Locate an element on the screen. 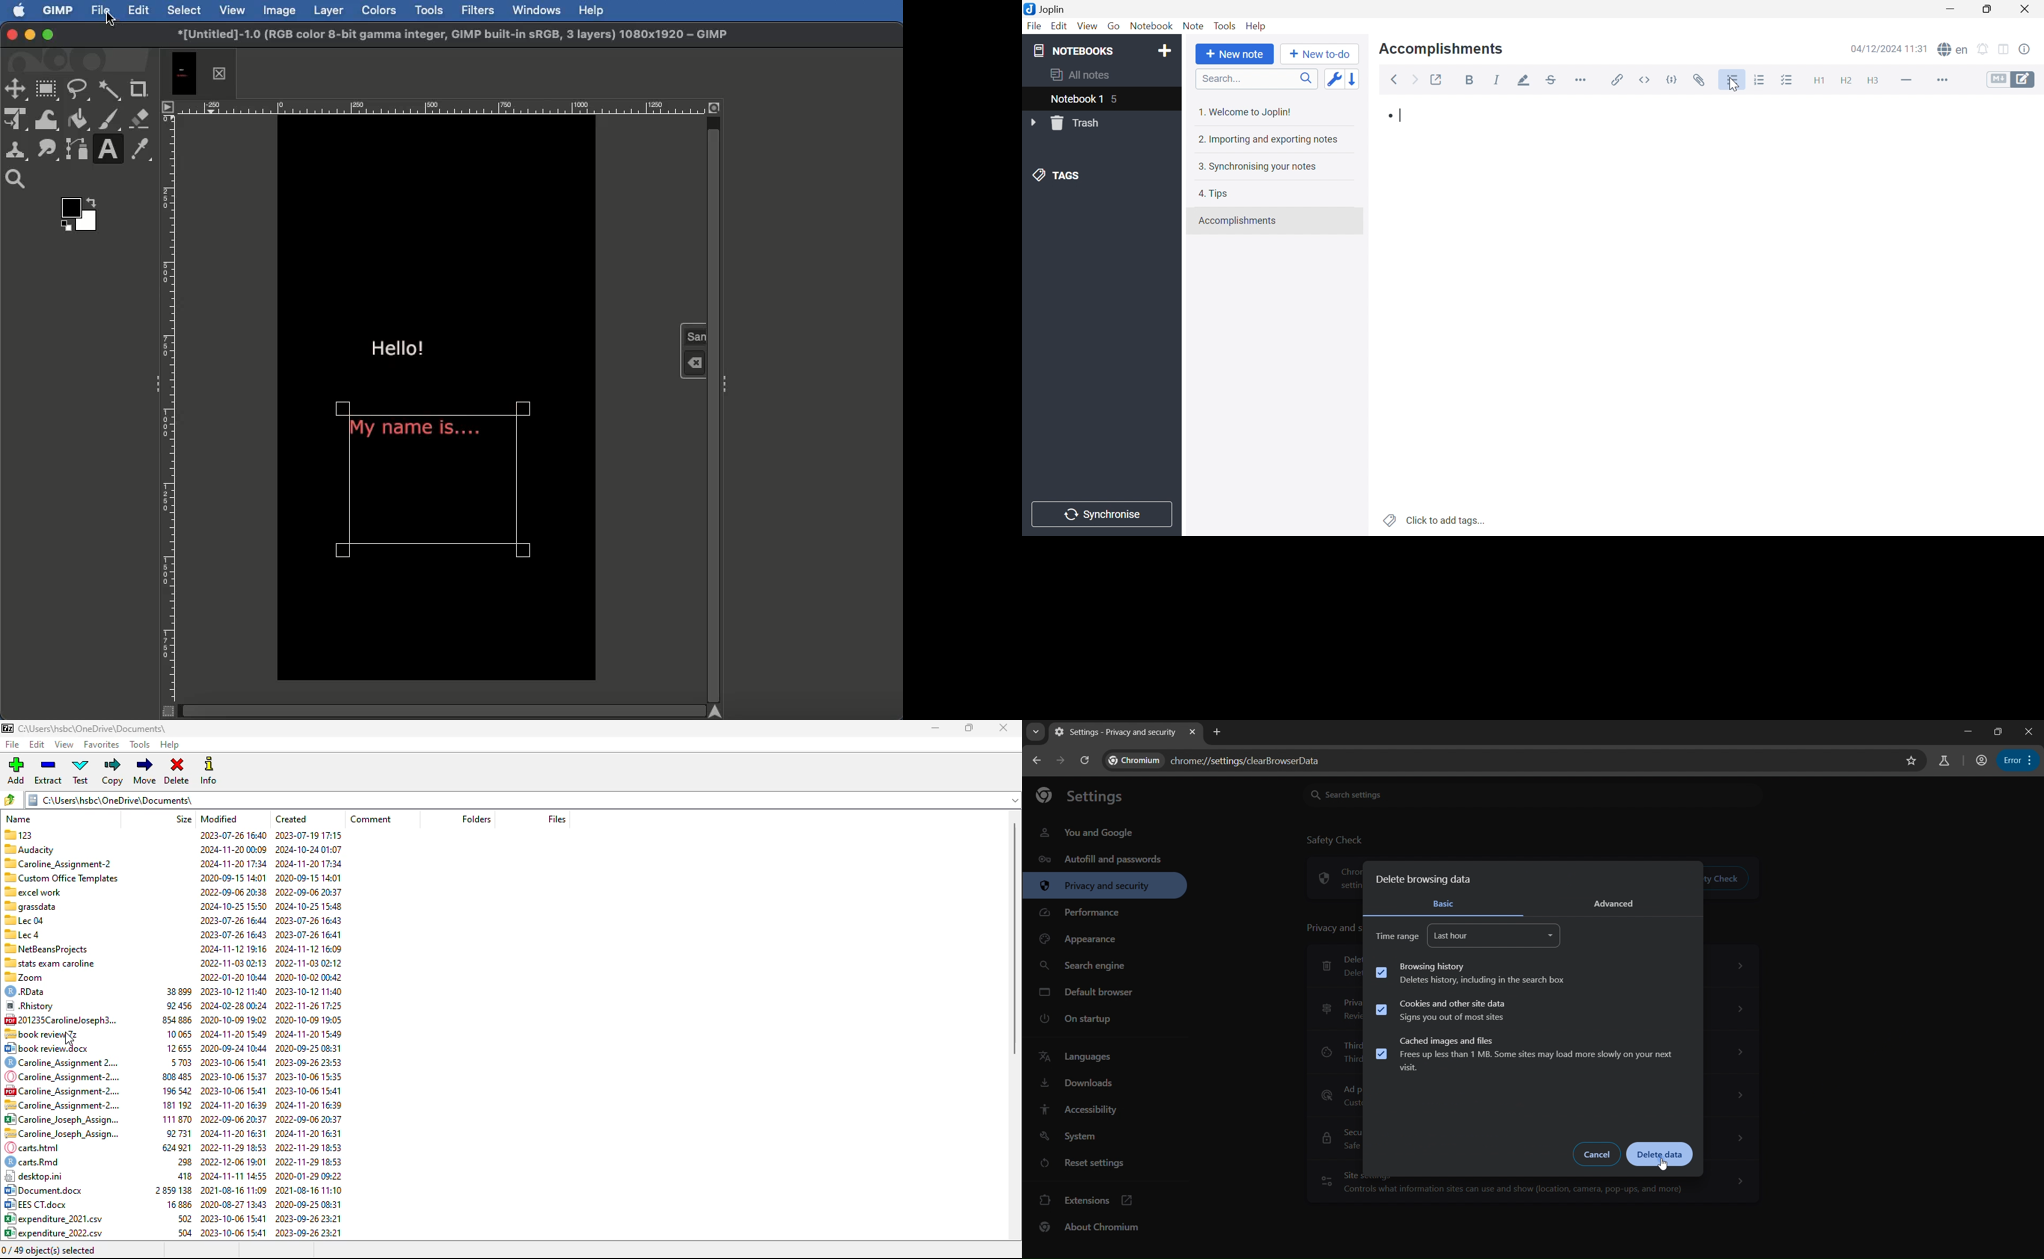  Caroline Assignment-2 is located at coordinates (58, 864).